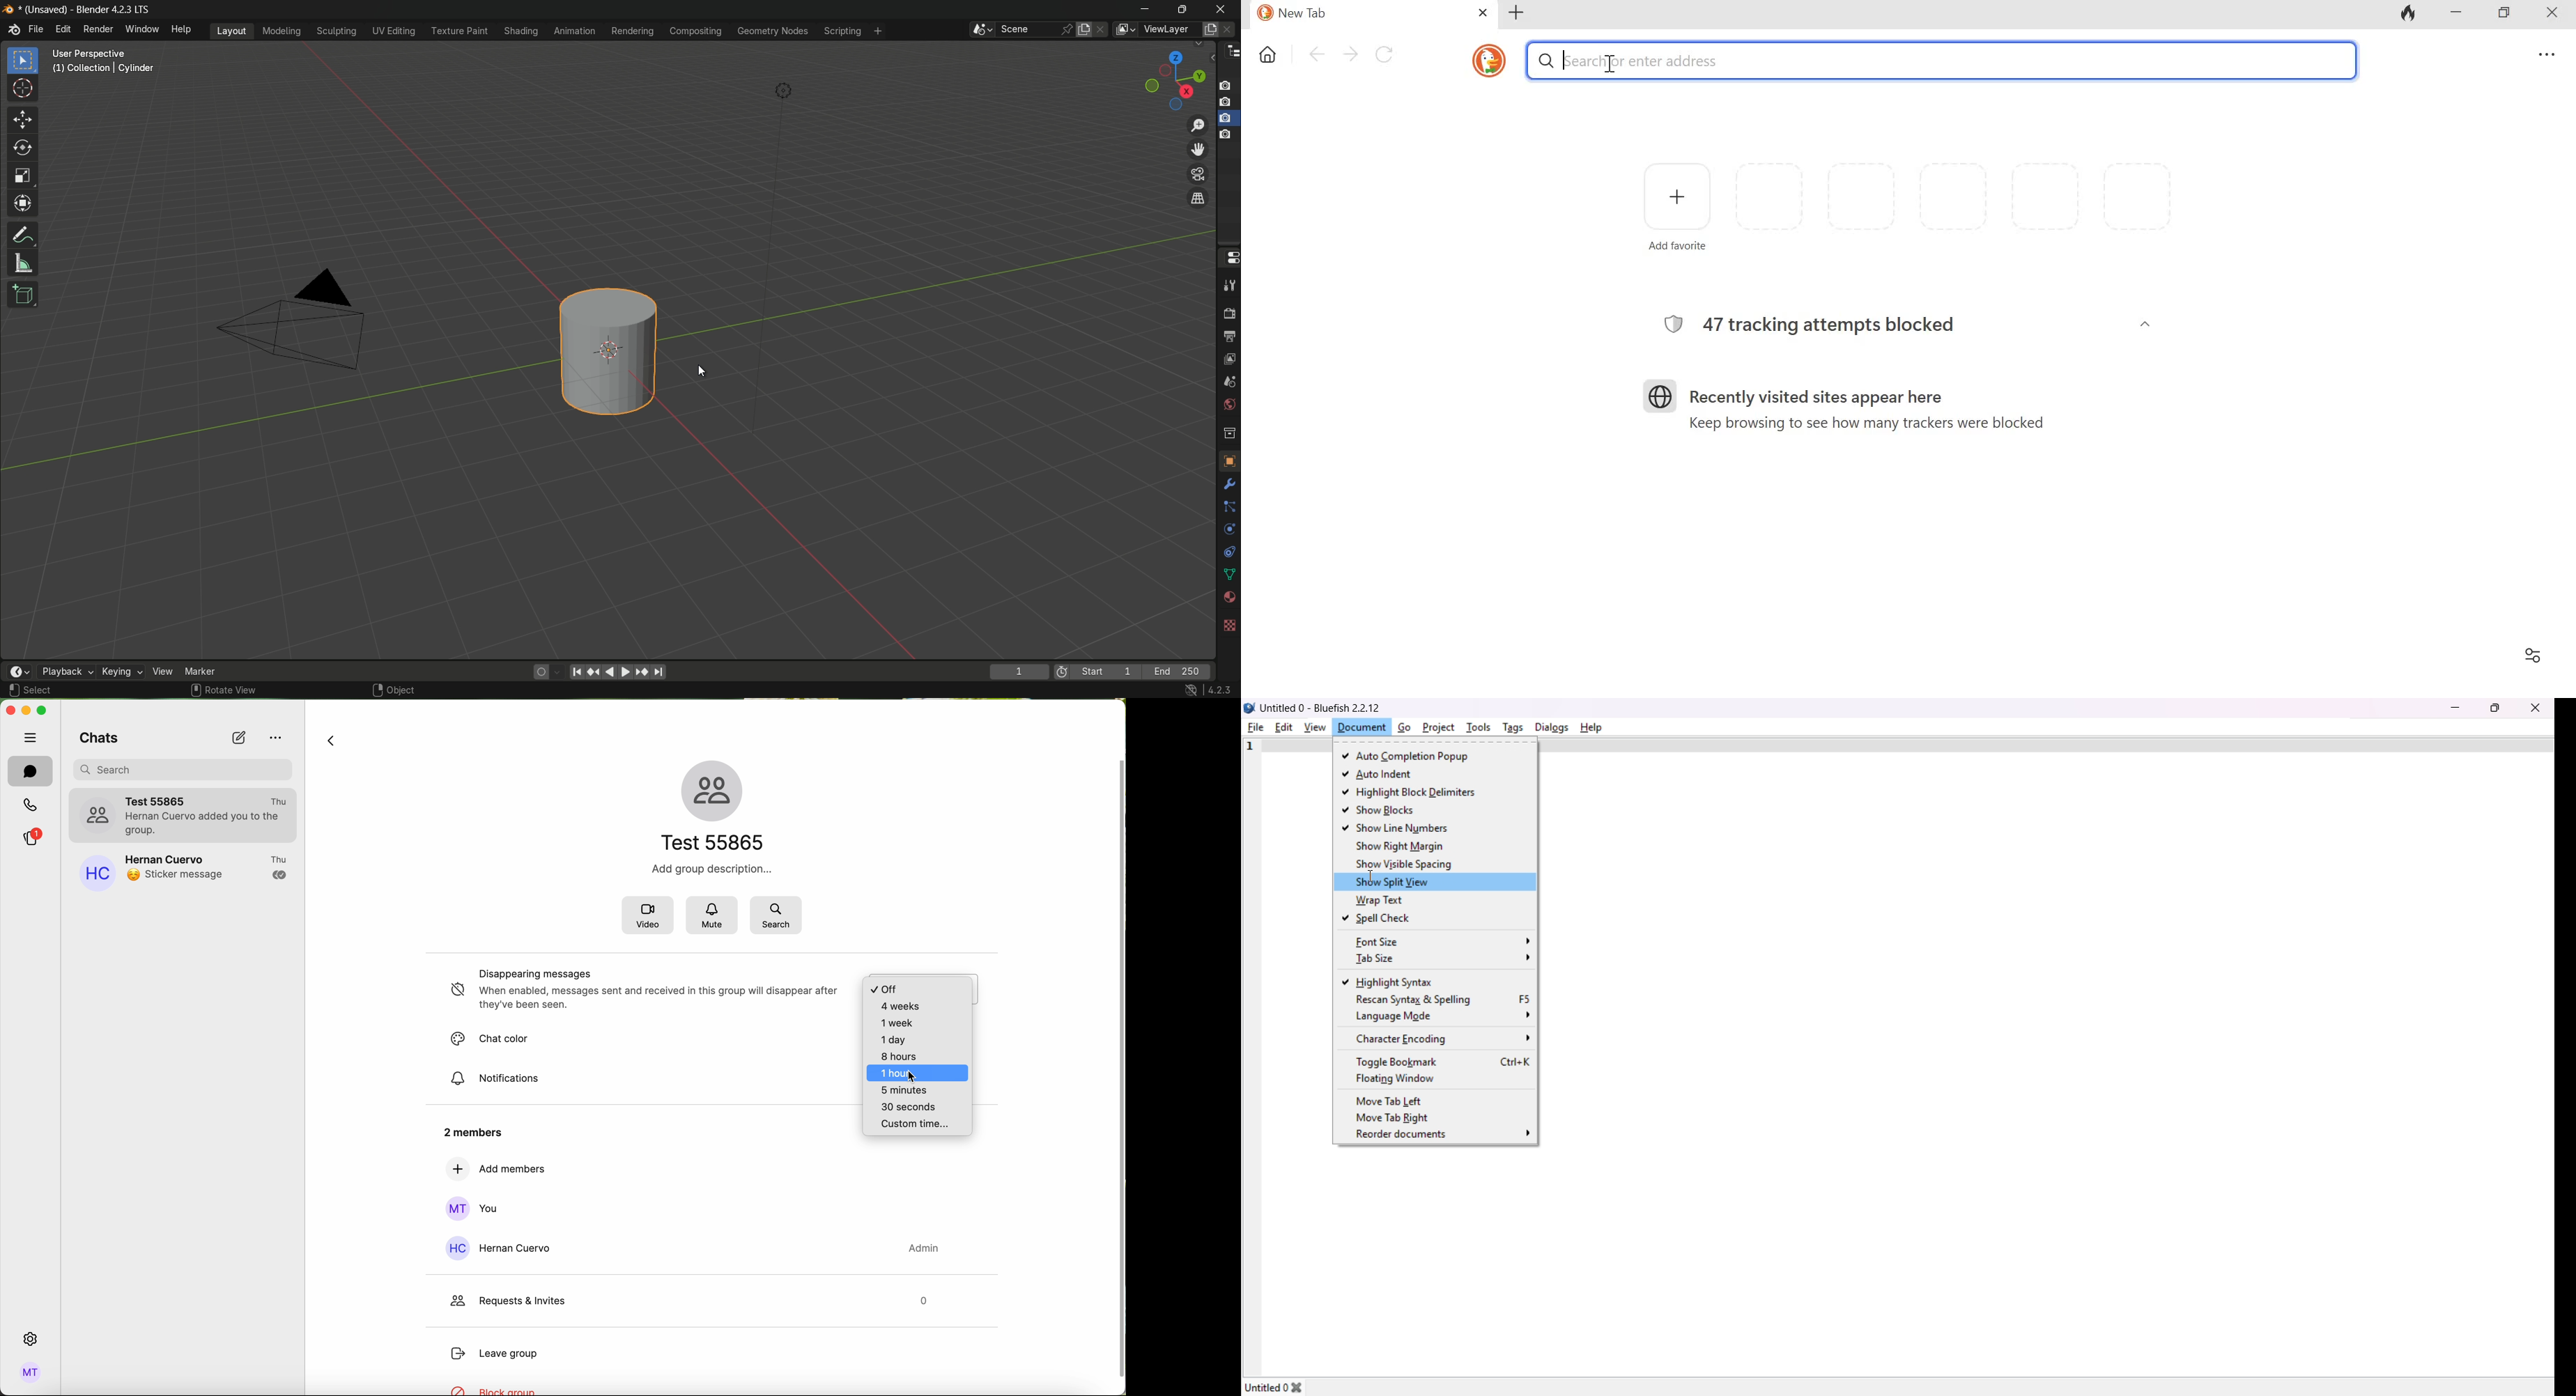 Image resolution: width=2576 pixels, height=1400 pixels. What do you see at coordinates (1184, 8) in the screenshot?
I see `maximize or restore` at bounding box center [1184, 8].